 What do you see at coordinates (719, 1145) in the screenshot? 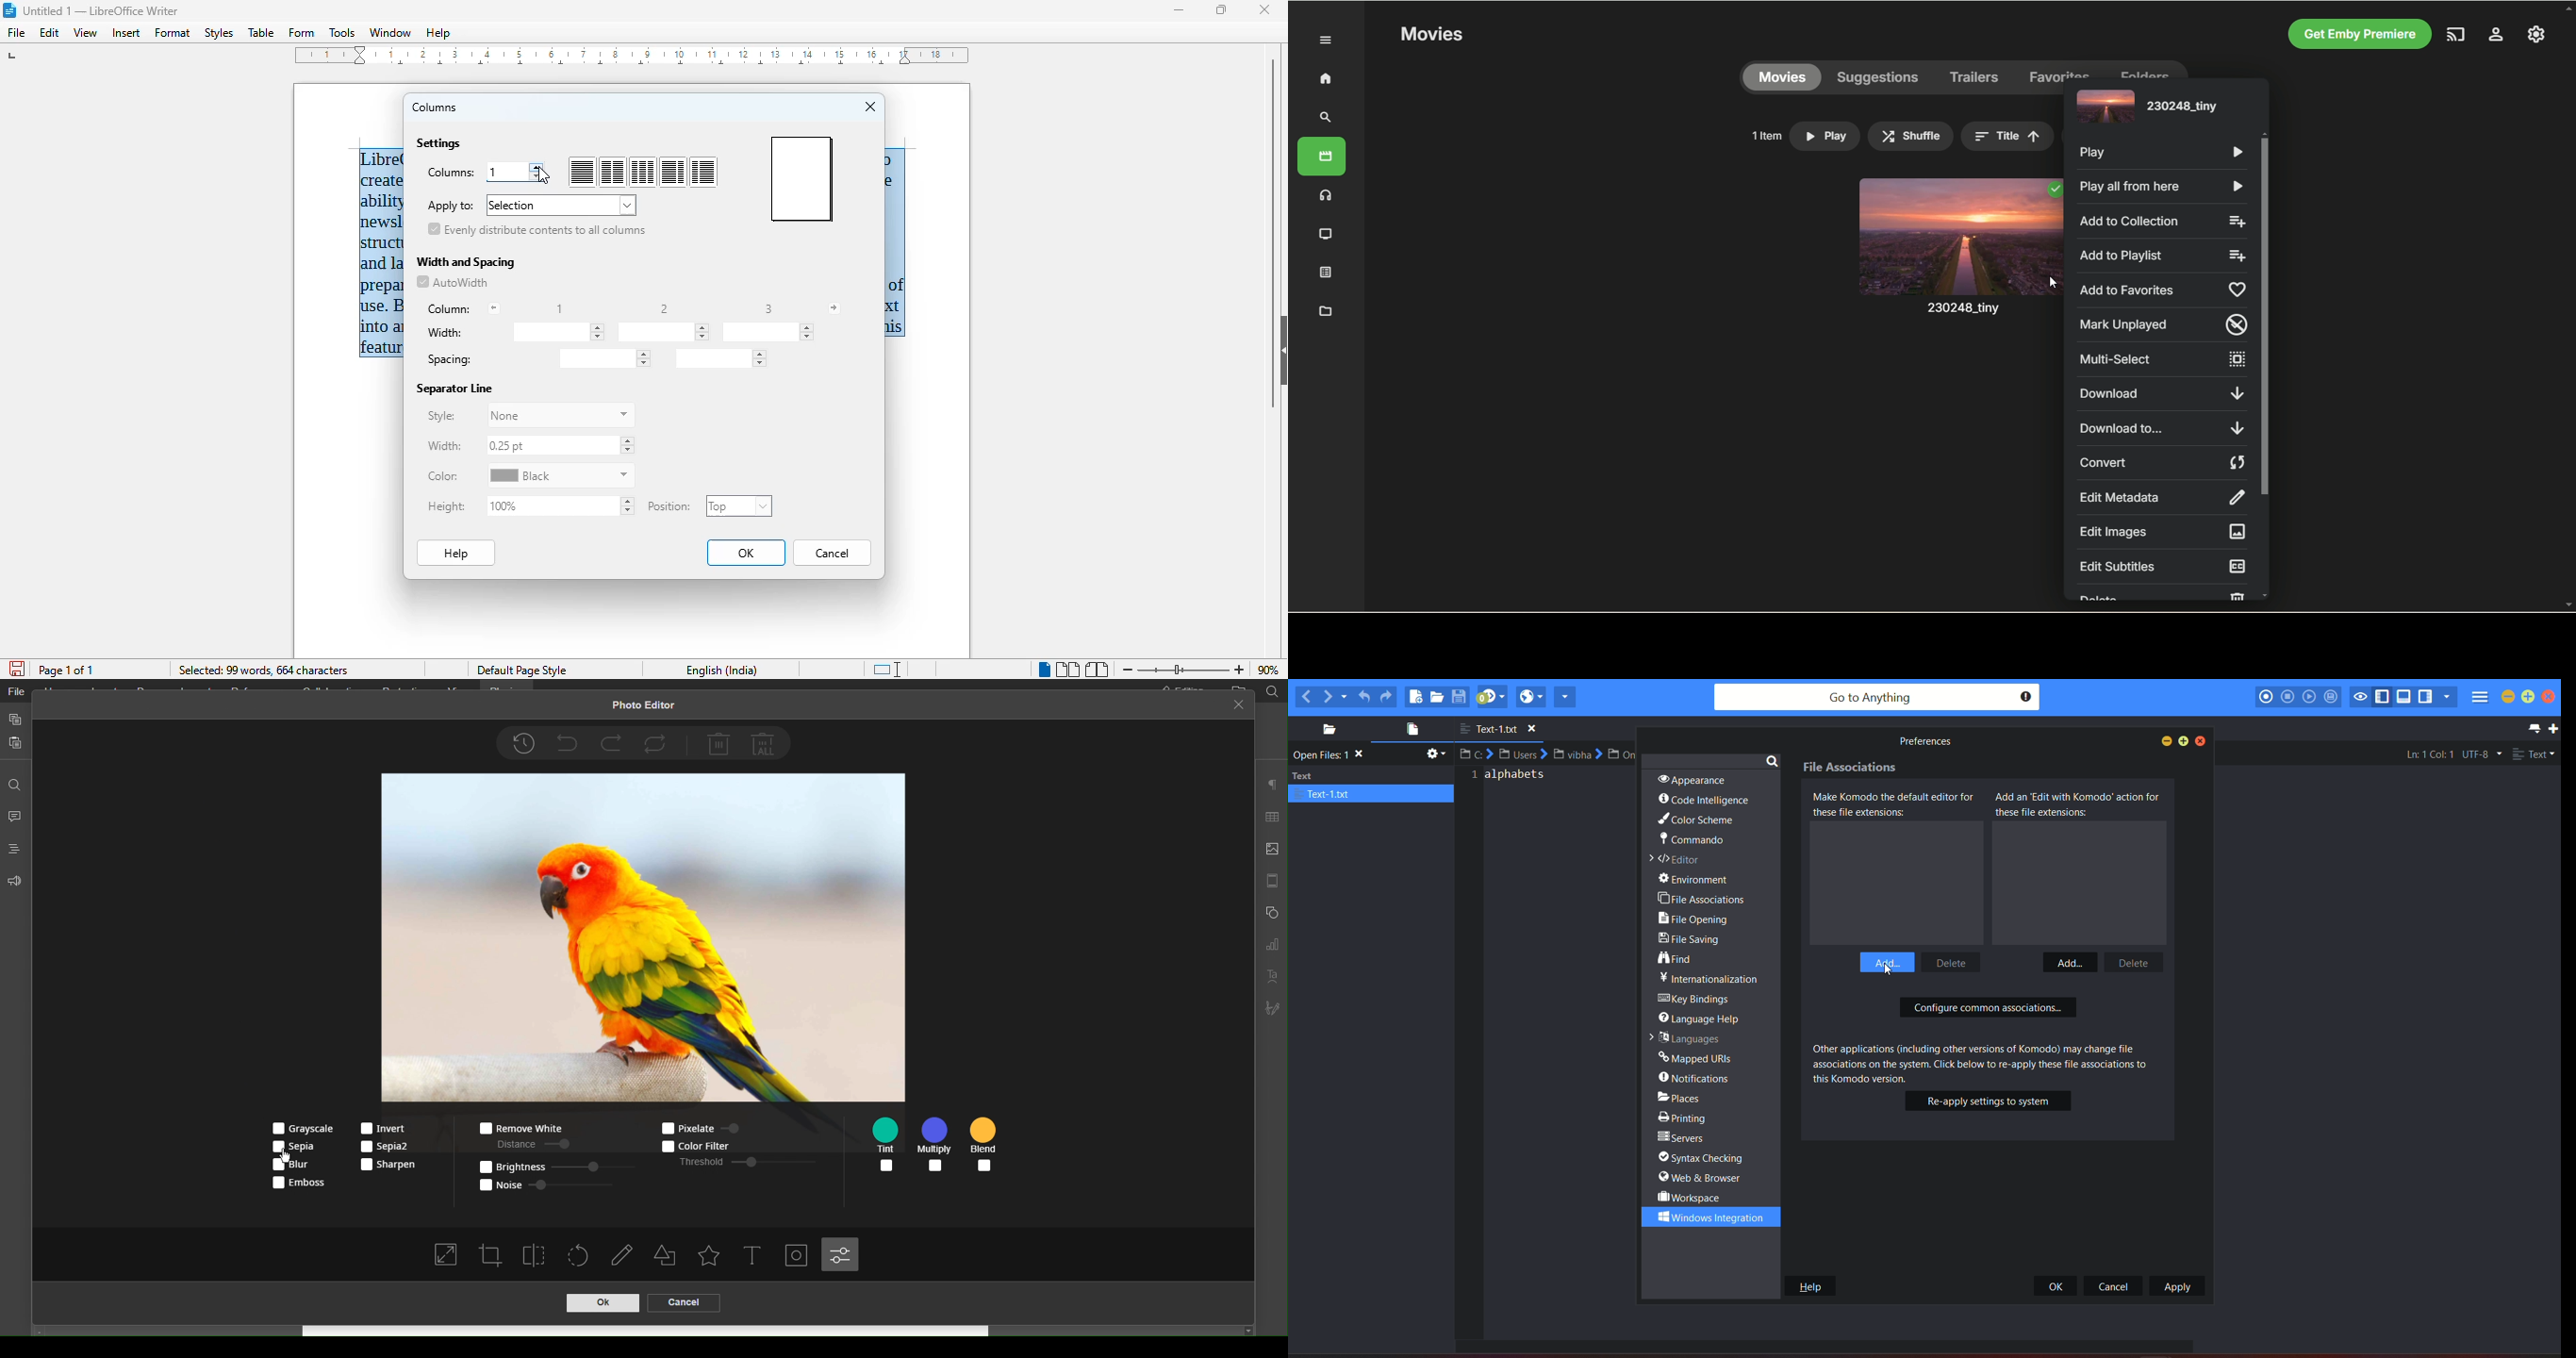
I see `Color filter` at bounding box center [719, 1145].